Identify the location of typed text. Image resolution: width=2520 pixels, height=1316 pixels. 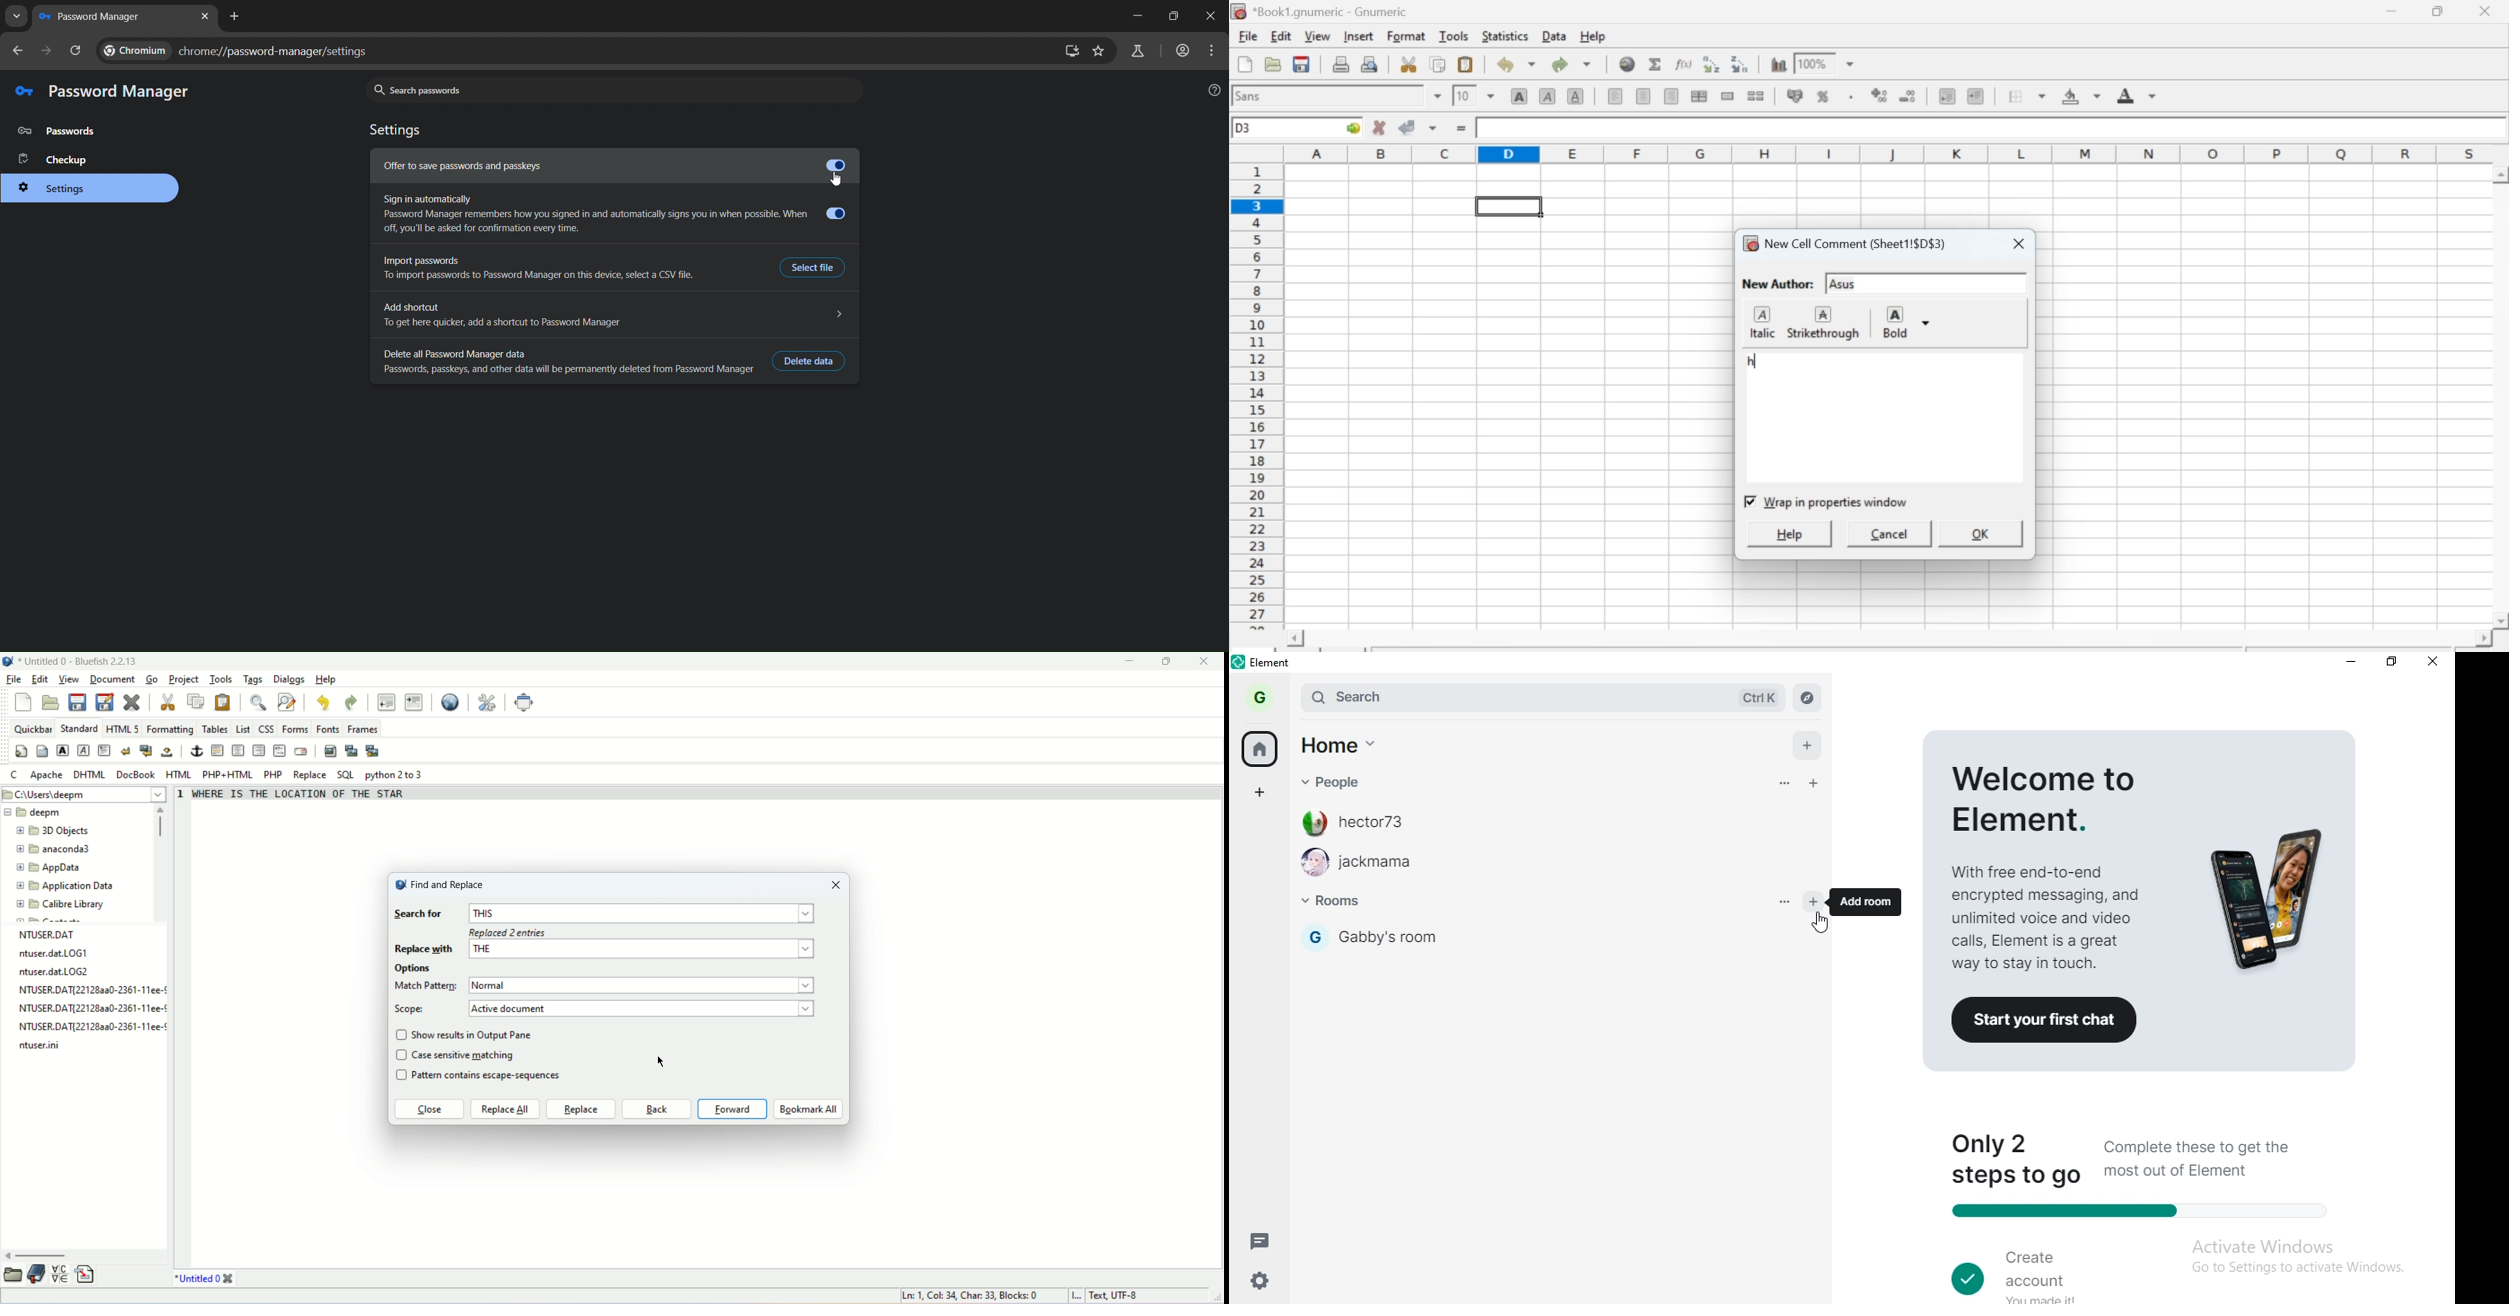
(1754, 363).